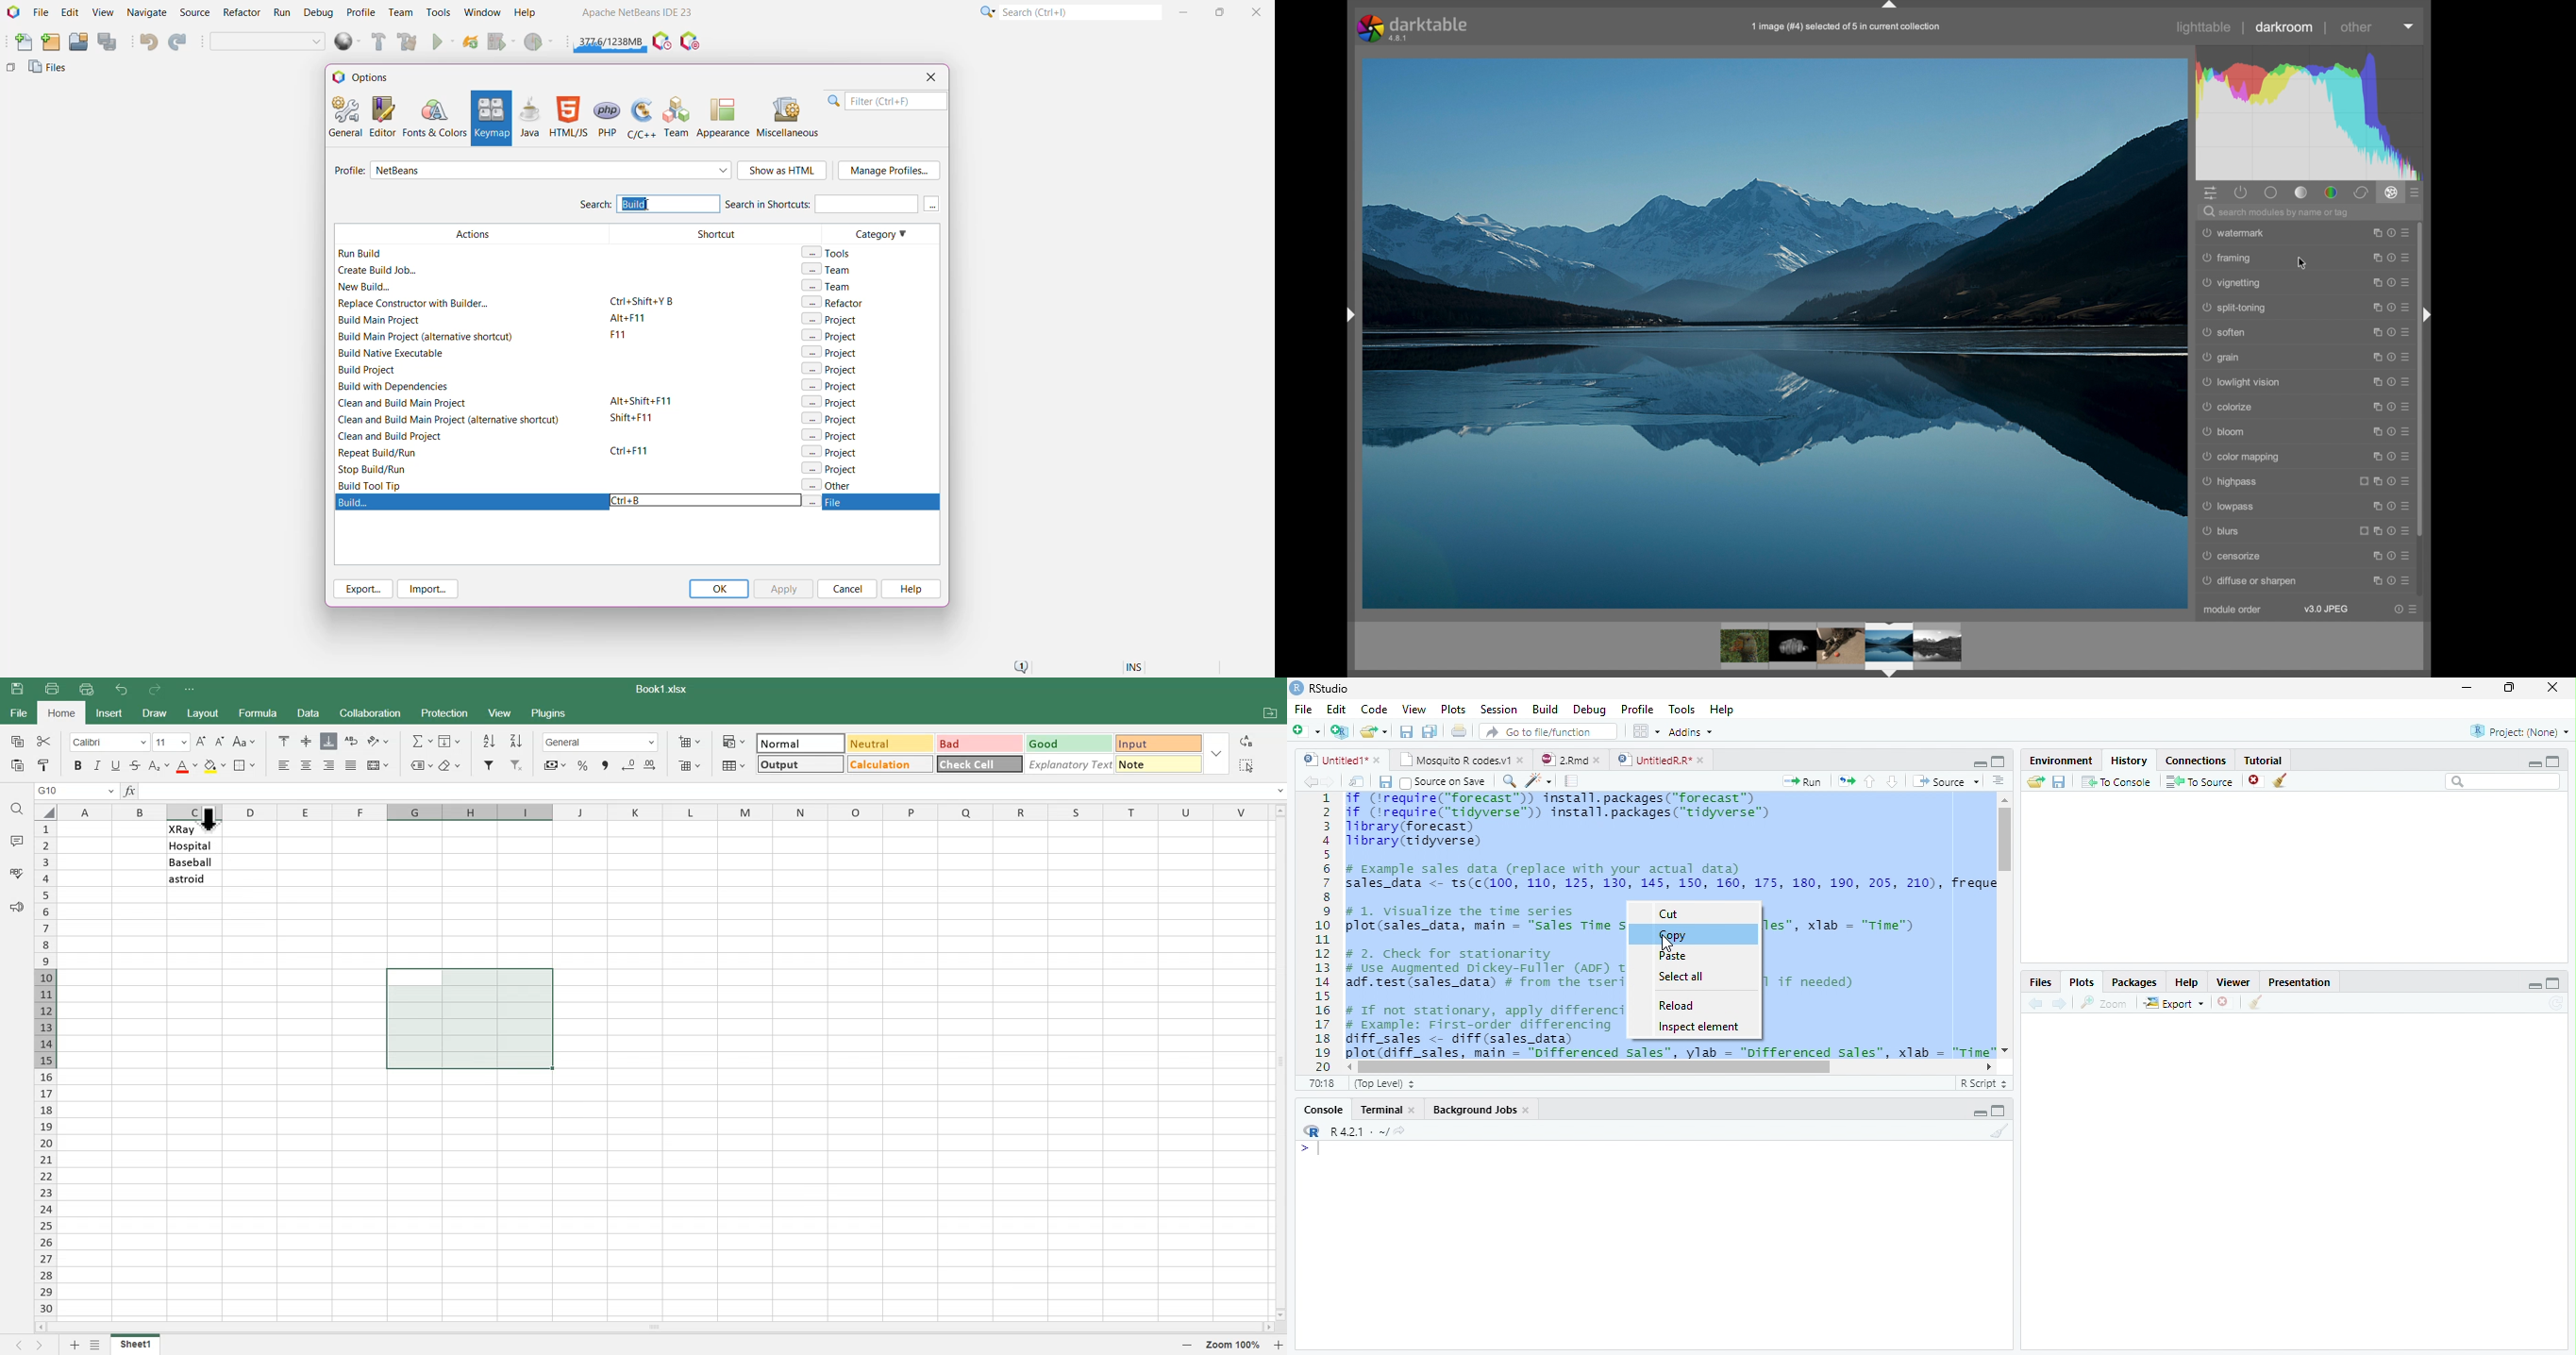 This screenshot has height=1372, width=2576. What do you see at coordinates (664, 689) in the screenshot?
I see `Text` at bounding box center [664, 689].